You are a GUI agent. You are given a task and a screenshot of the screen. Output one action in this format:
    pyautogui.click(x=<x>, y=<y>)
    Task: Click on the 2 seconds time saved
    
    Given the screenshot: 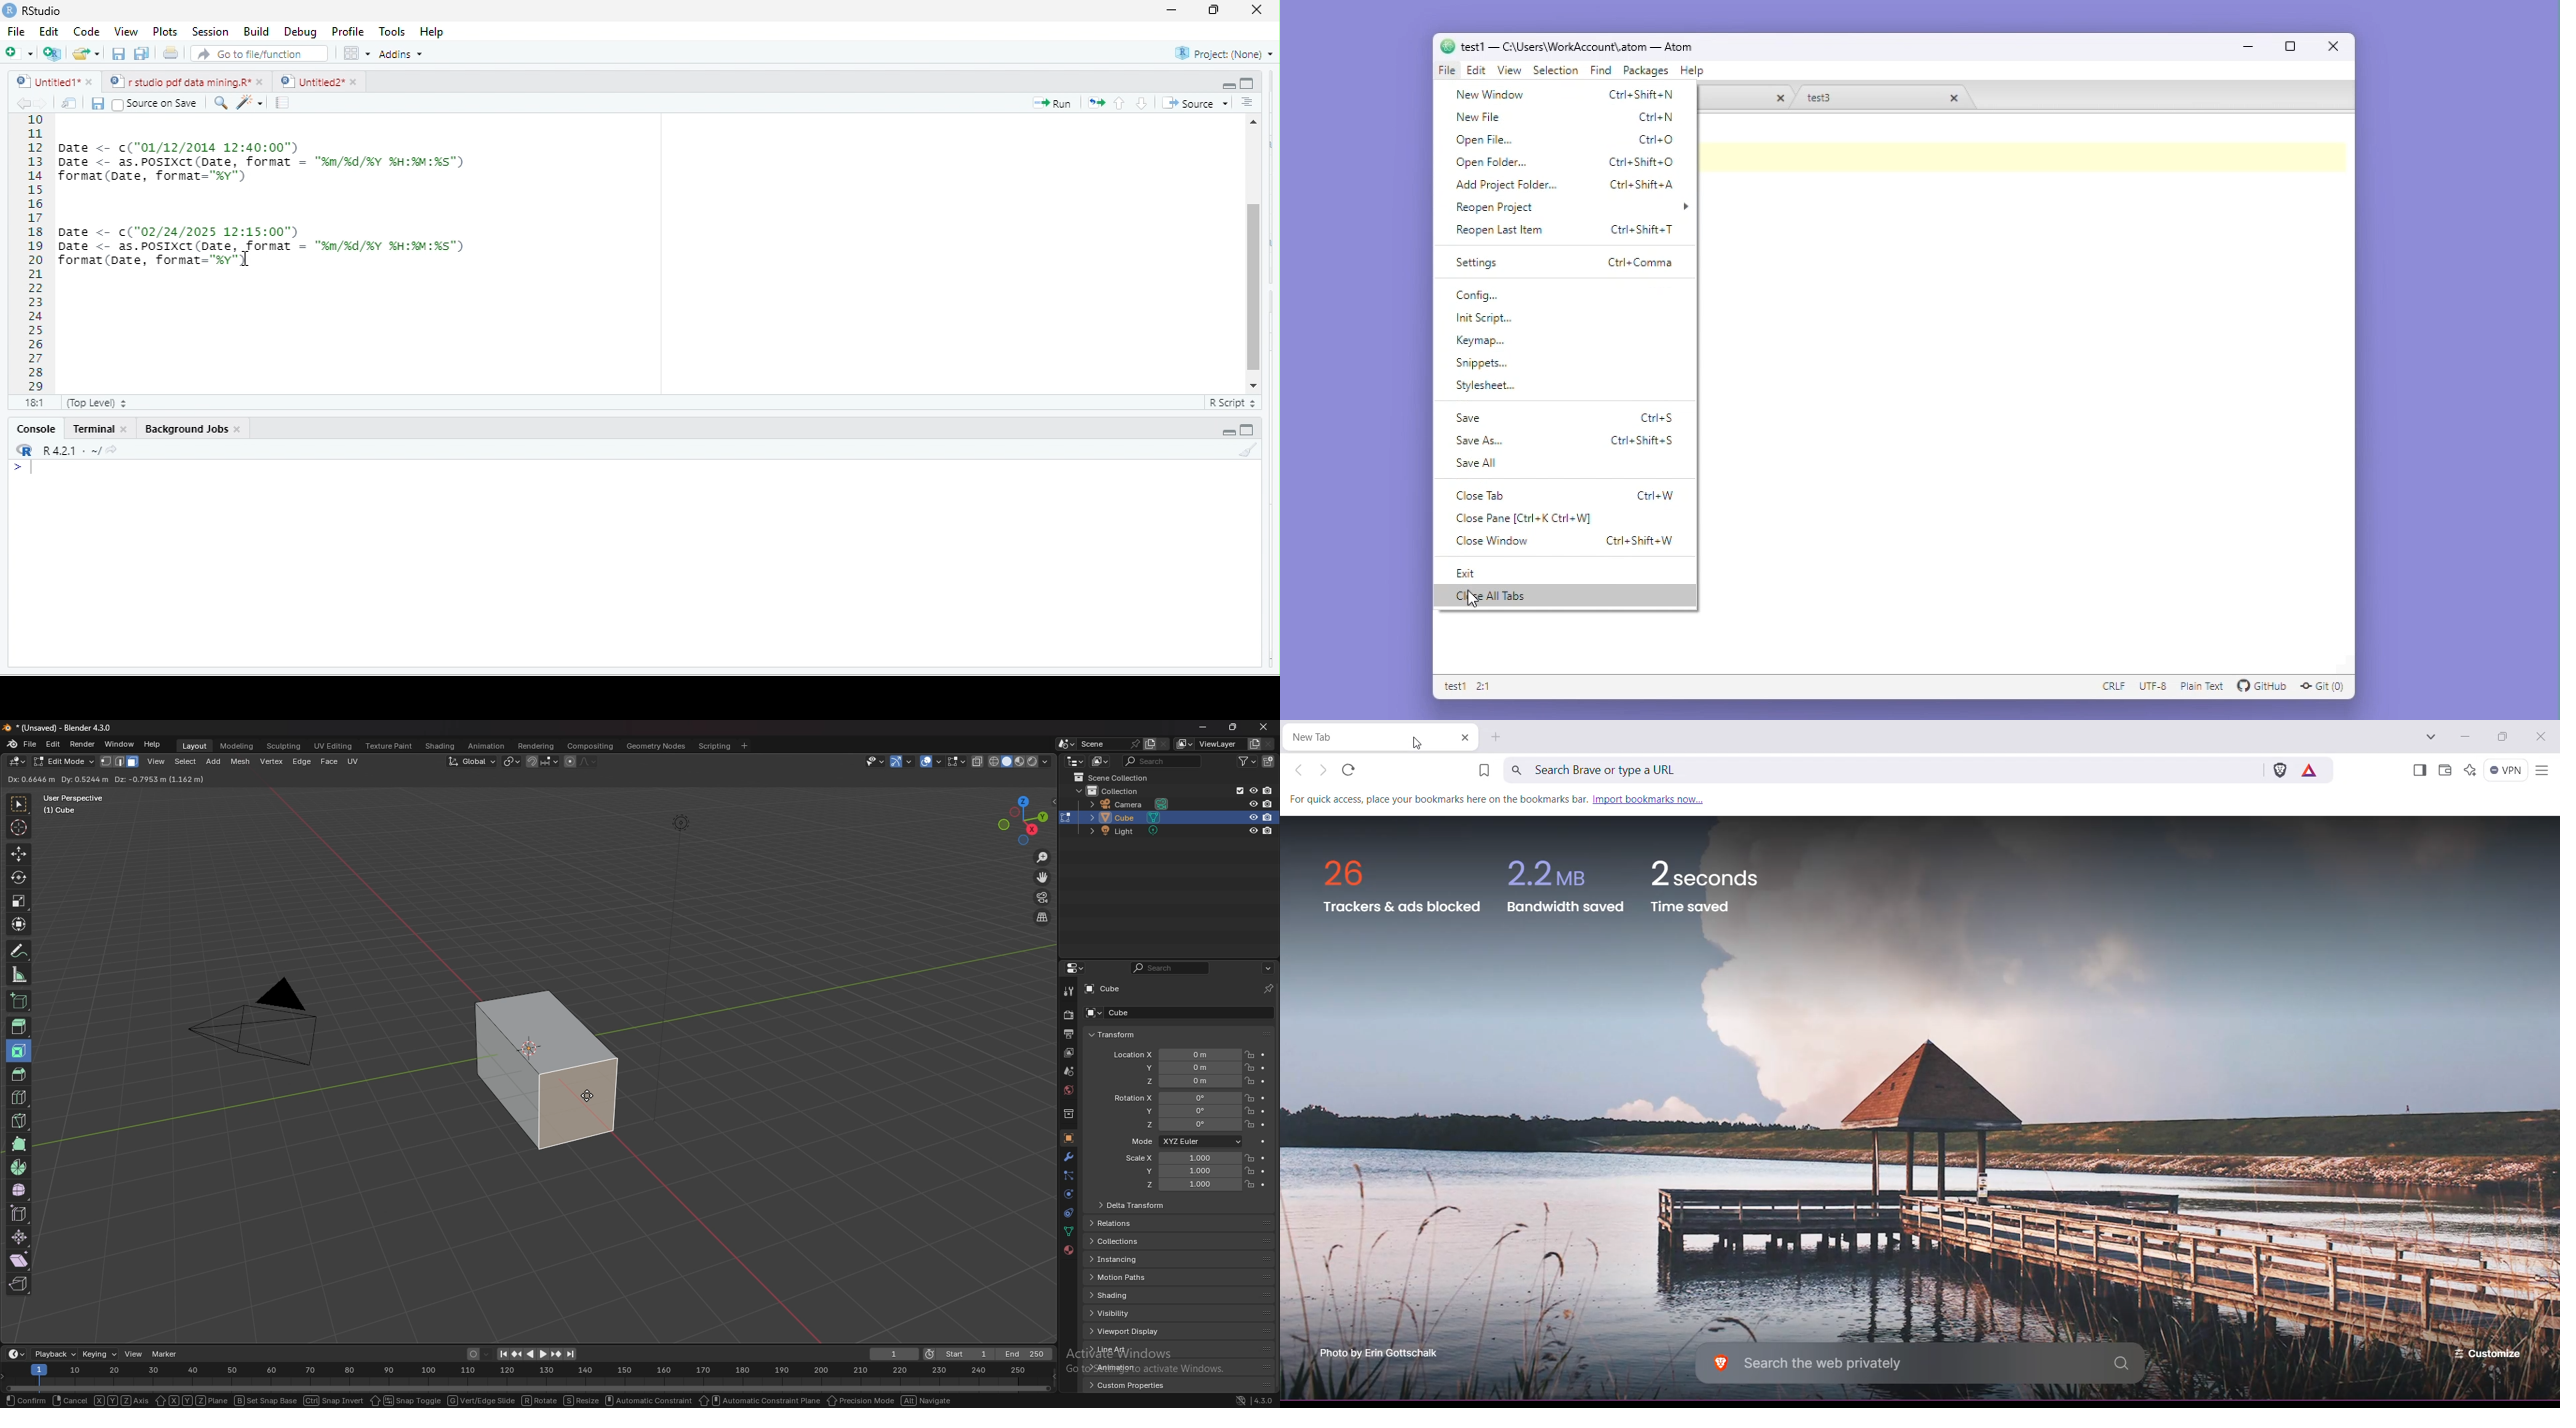 What is the action you would take?
    pyautogui.click(x=1709, y=888)
    